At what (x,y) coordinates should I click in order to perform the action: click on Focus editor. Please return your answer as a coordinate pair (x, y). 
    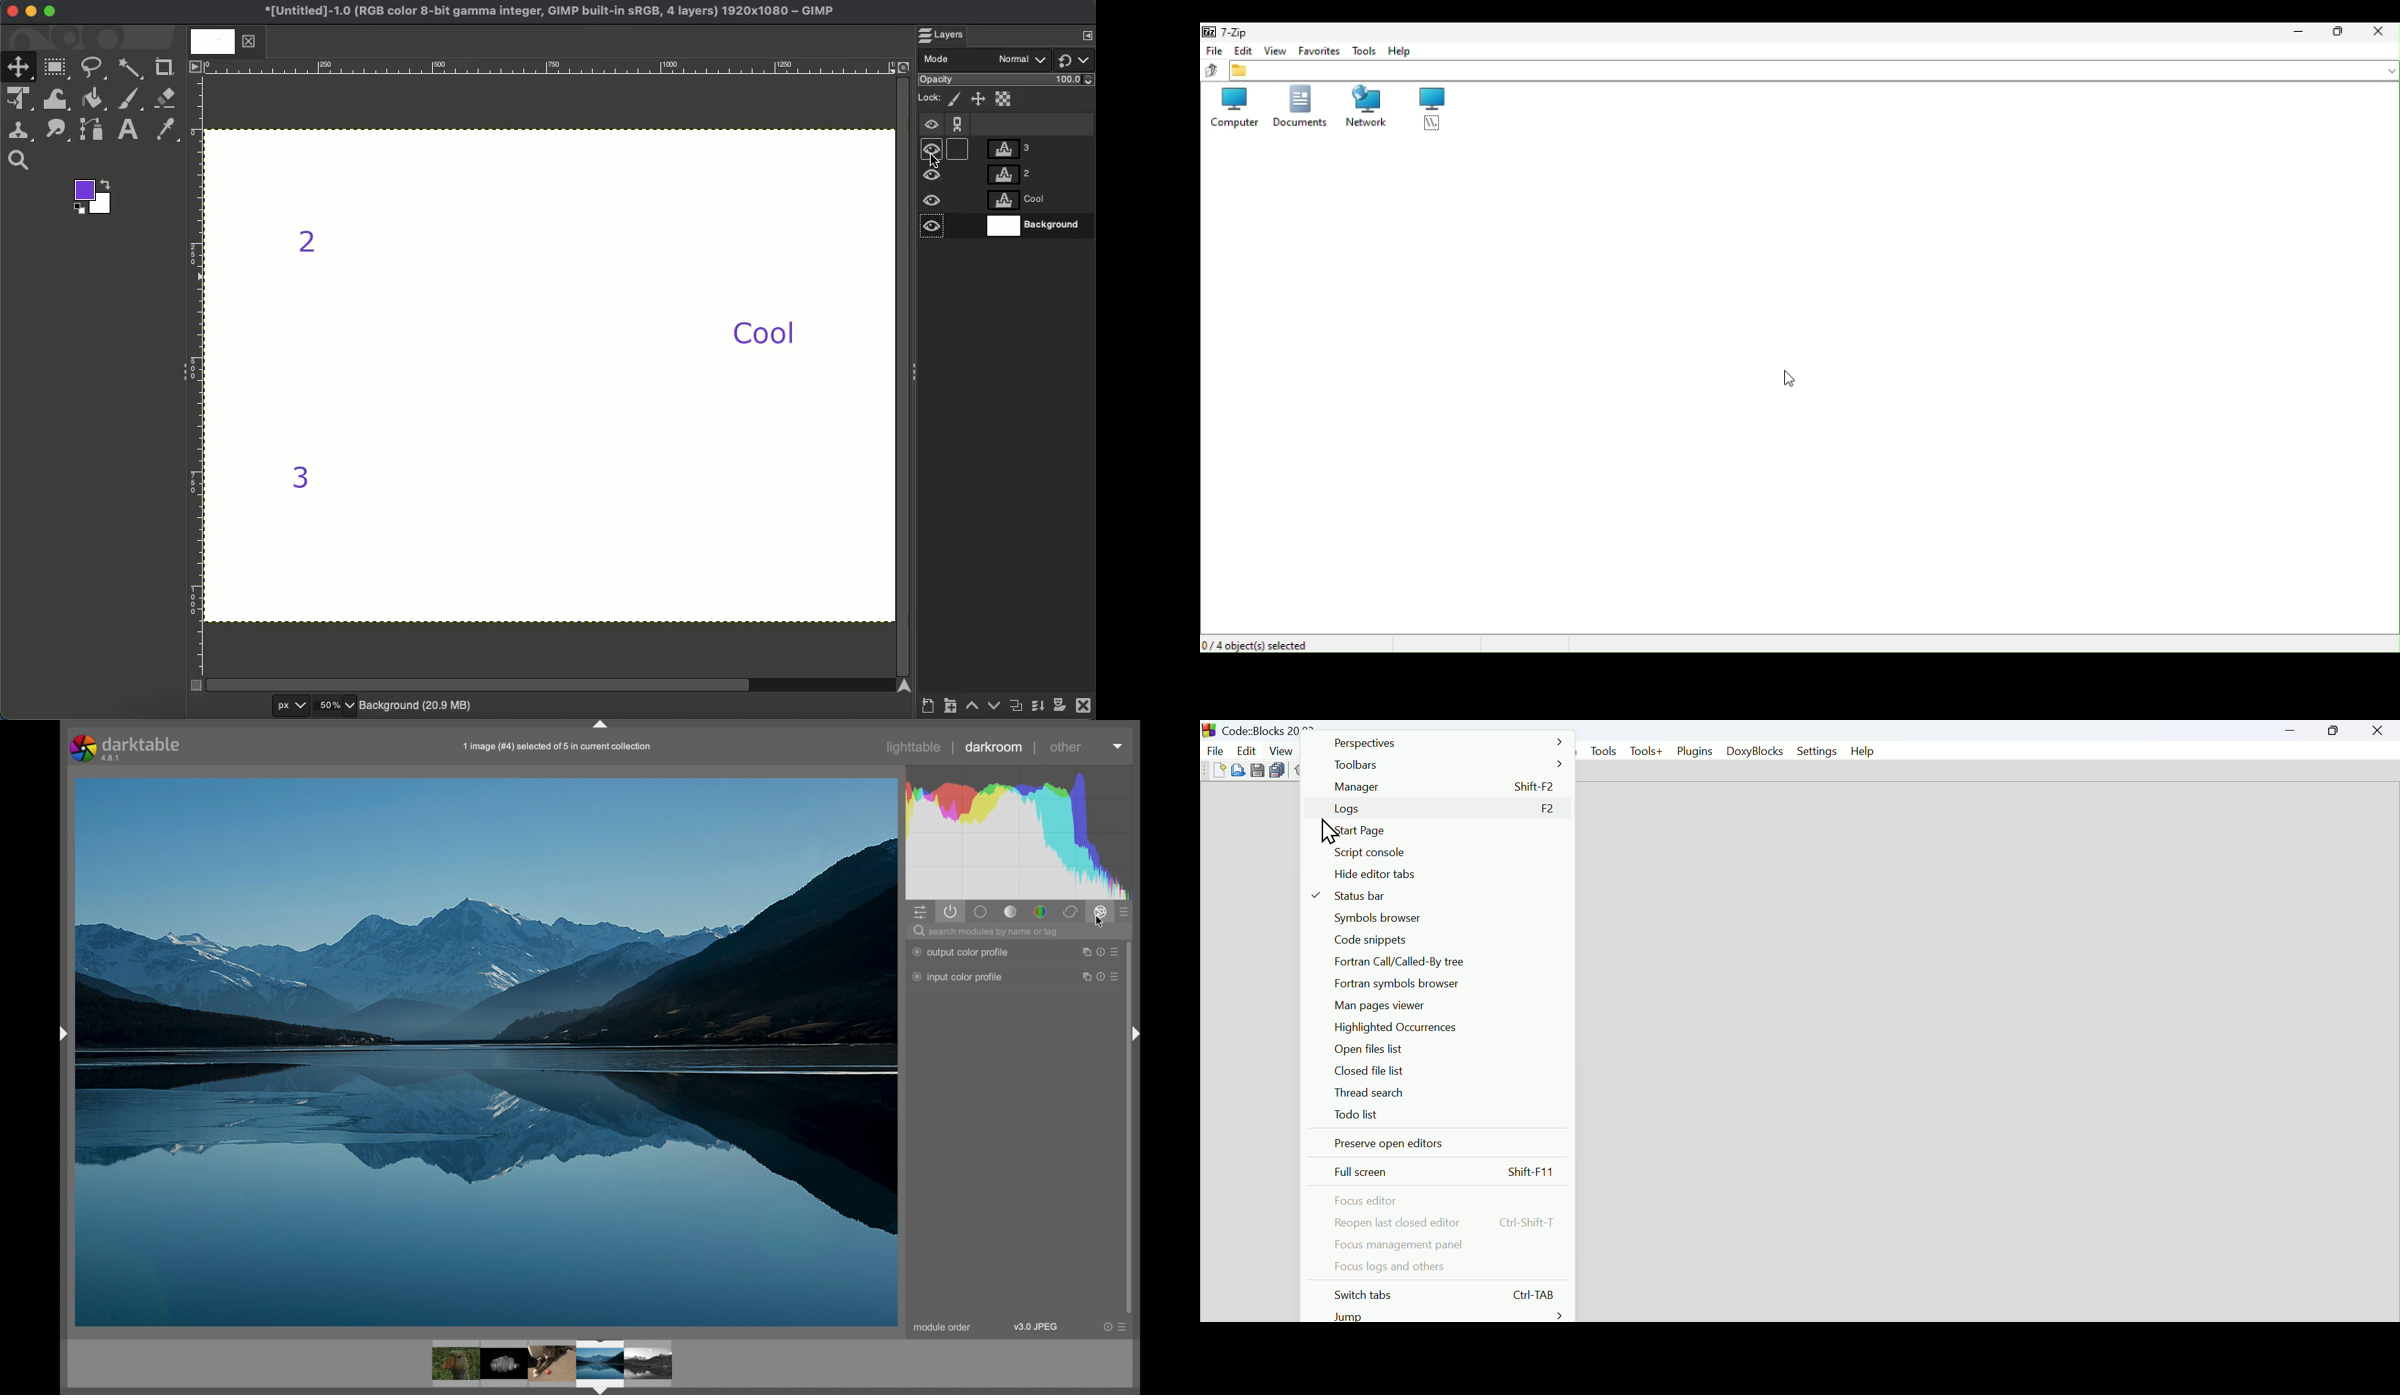
    Looking at the image, I should click on (1448, 1200).